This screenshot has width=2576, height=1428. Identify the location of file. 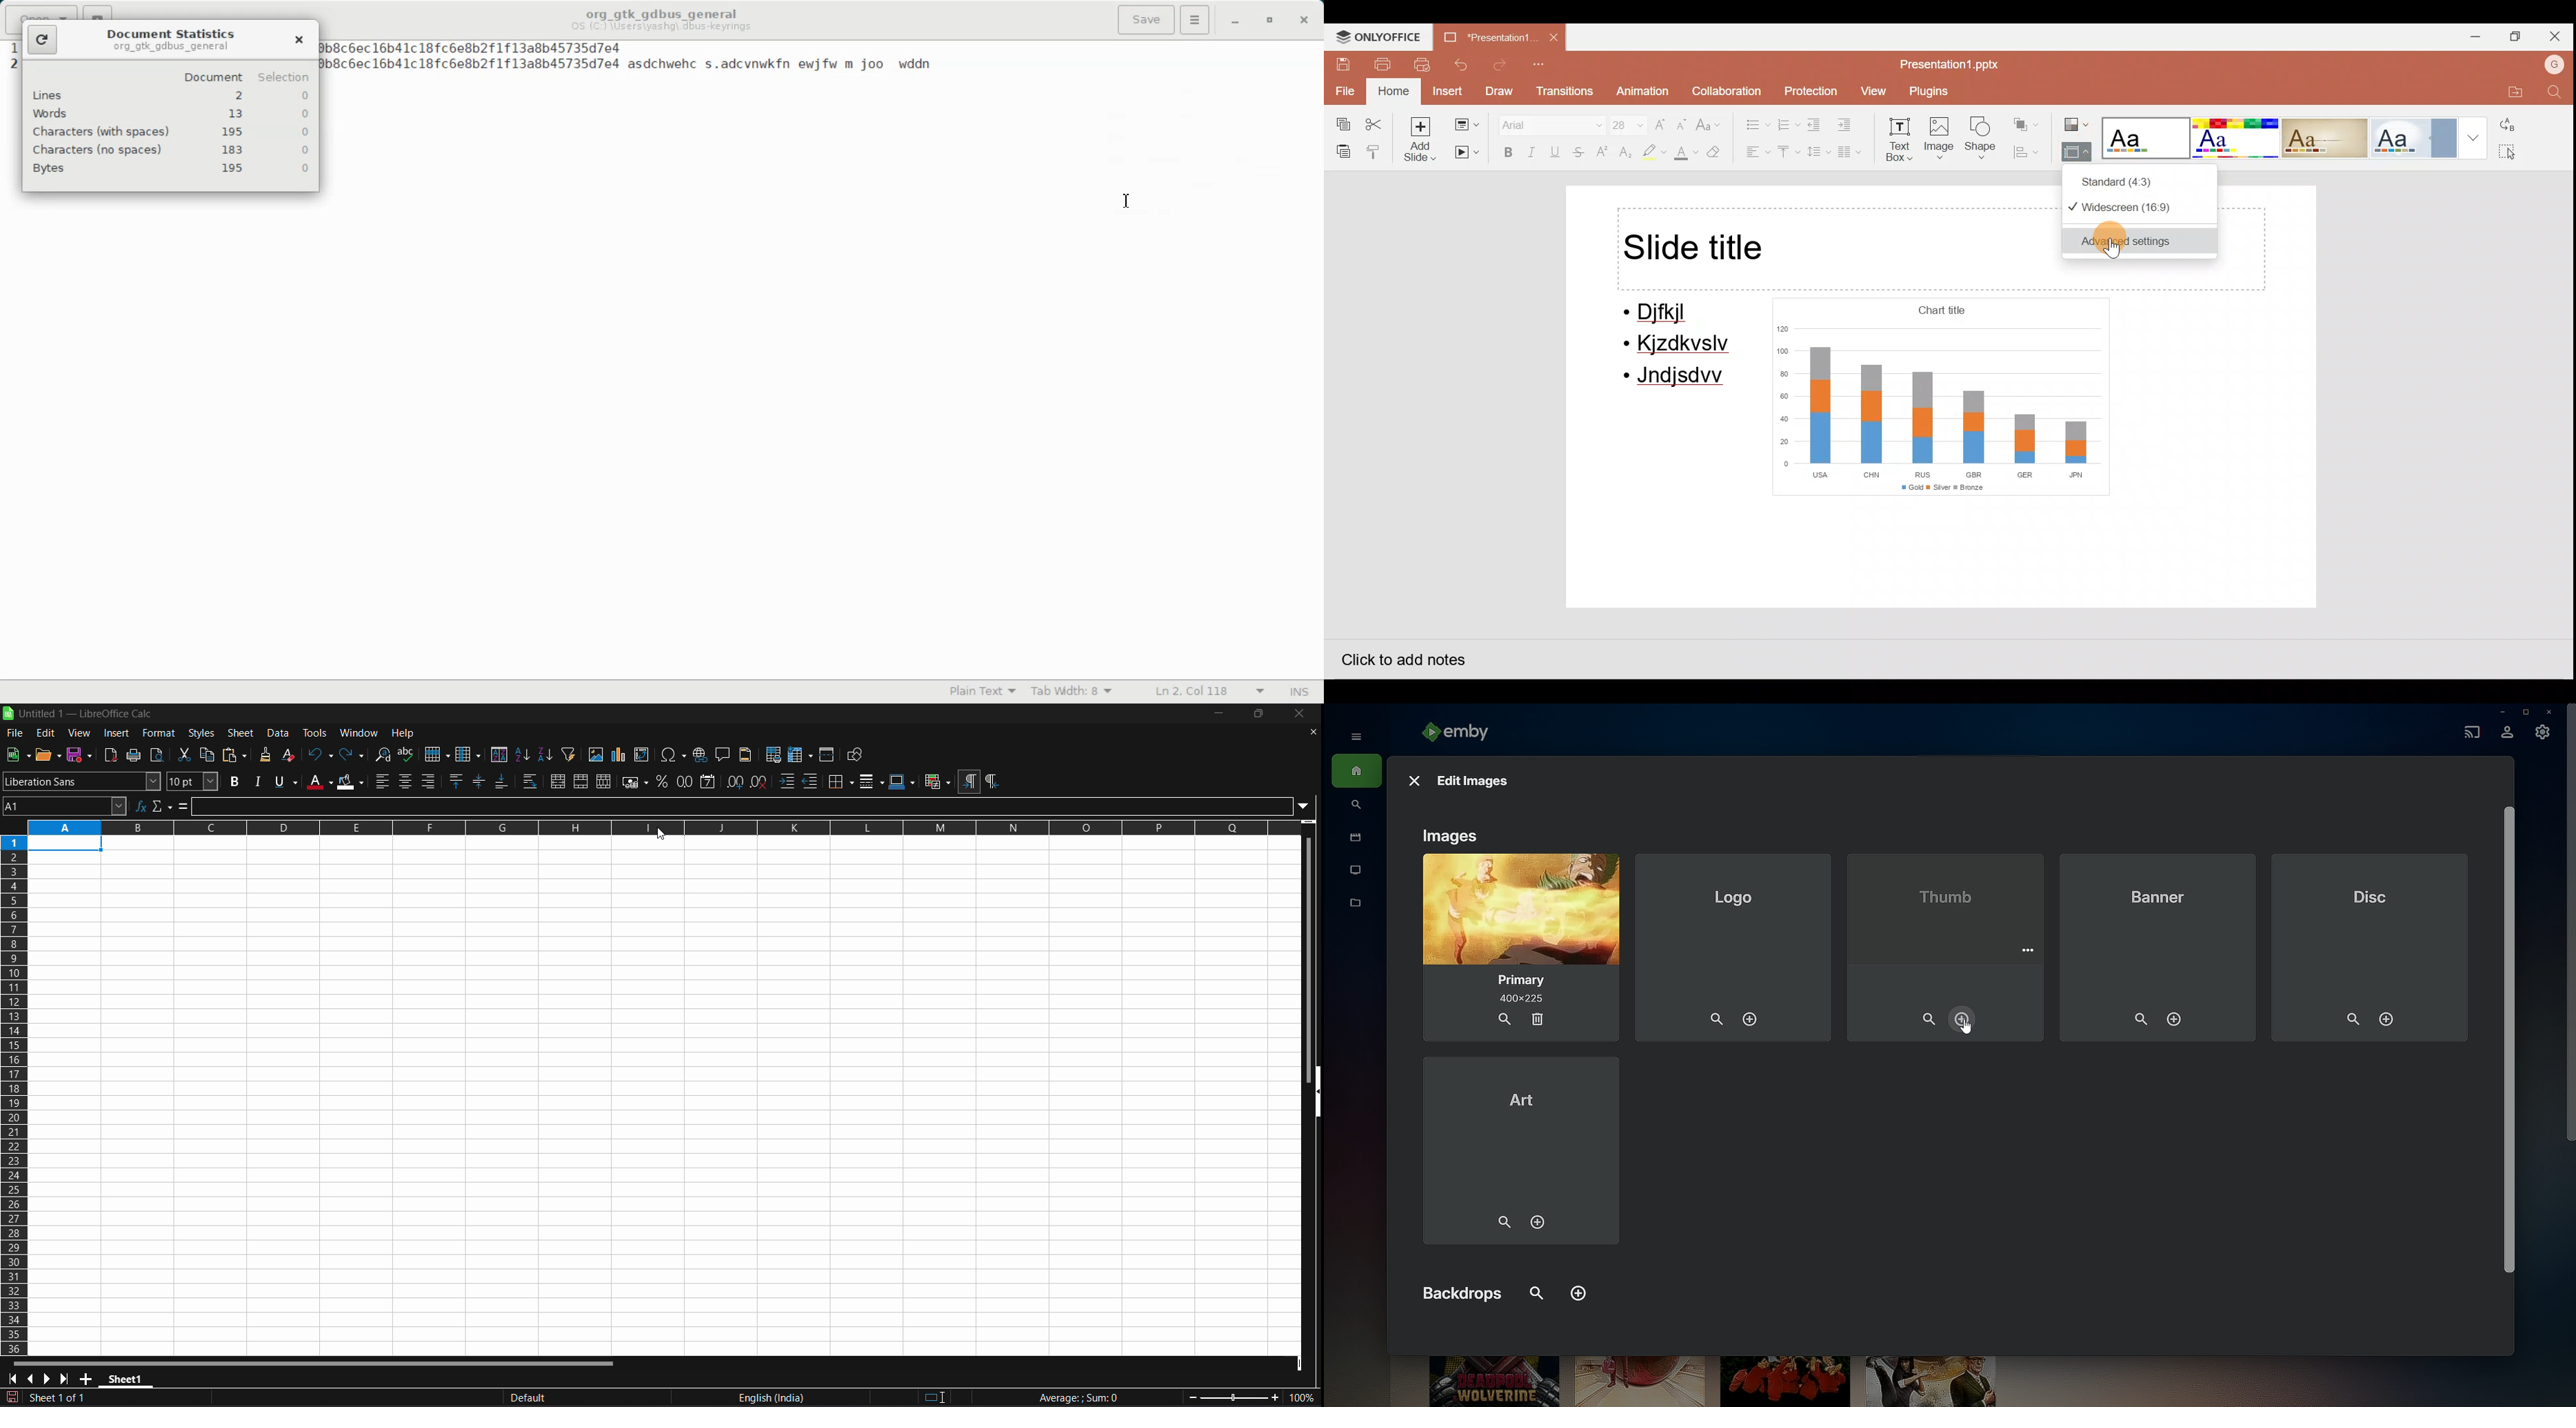
(16, 734).